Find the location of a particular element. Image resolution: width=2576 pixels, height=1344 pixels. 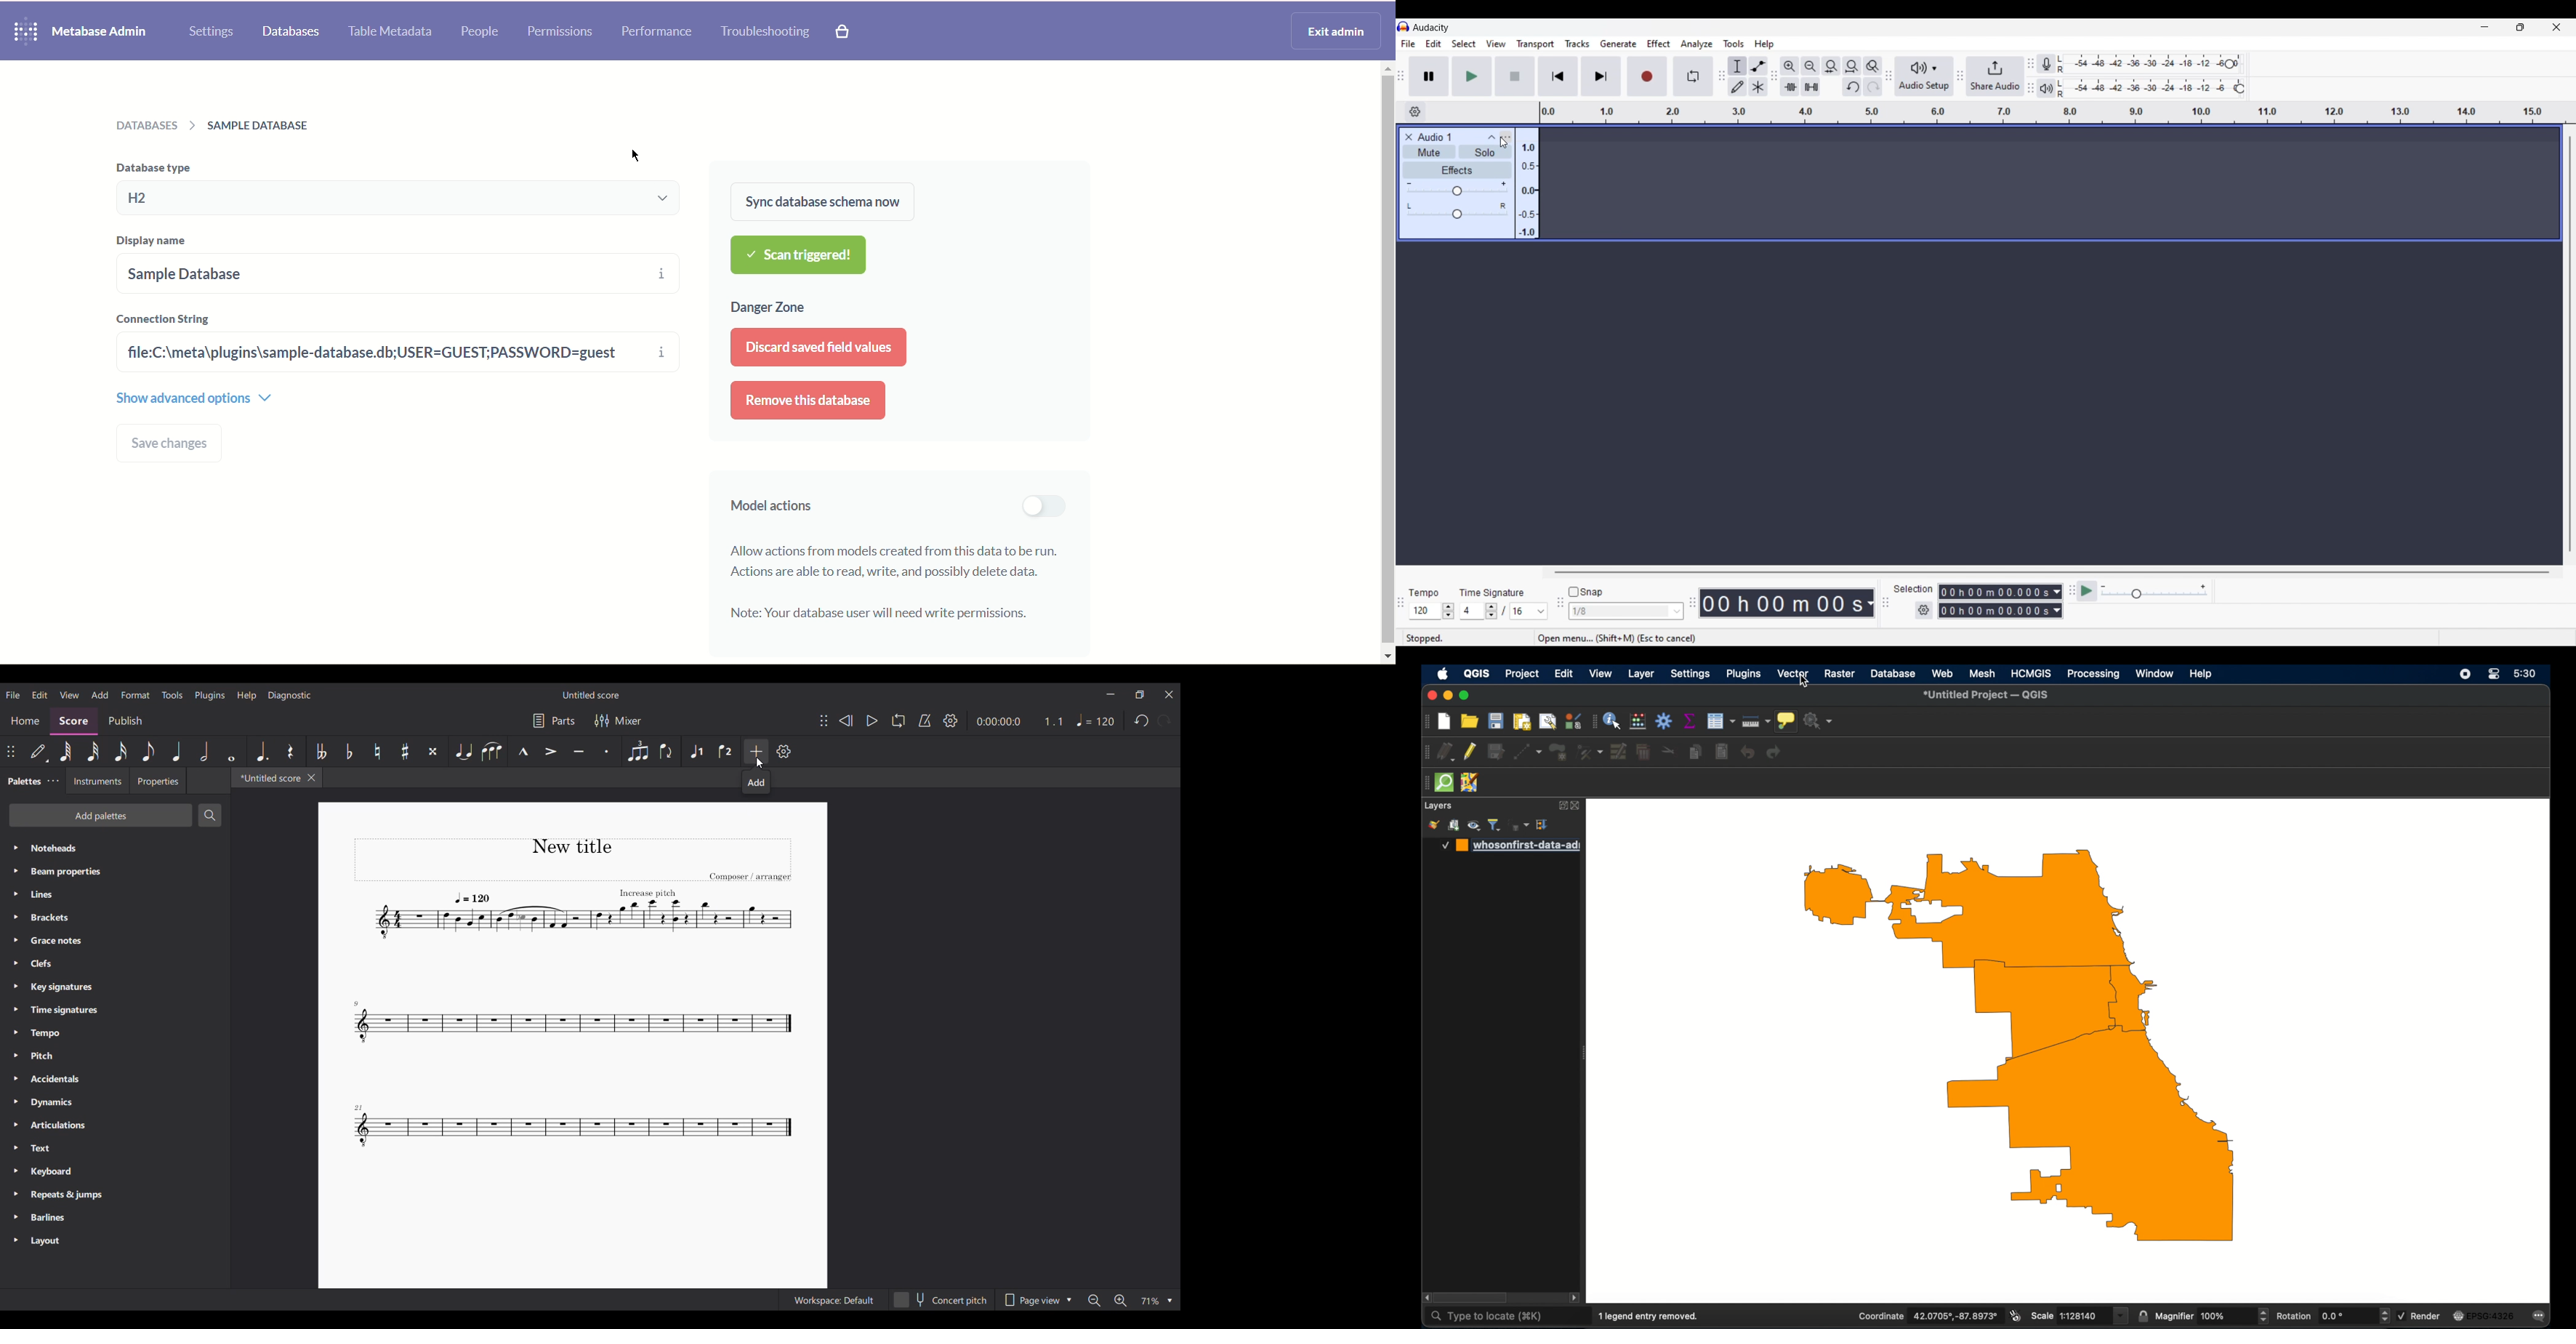

Staccato is located at coordinates (607, 751).